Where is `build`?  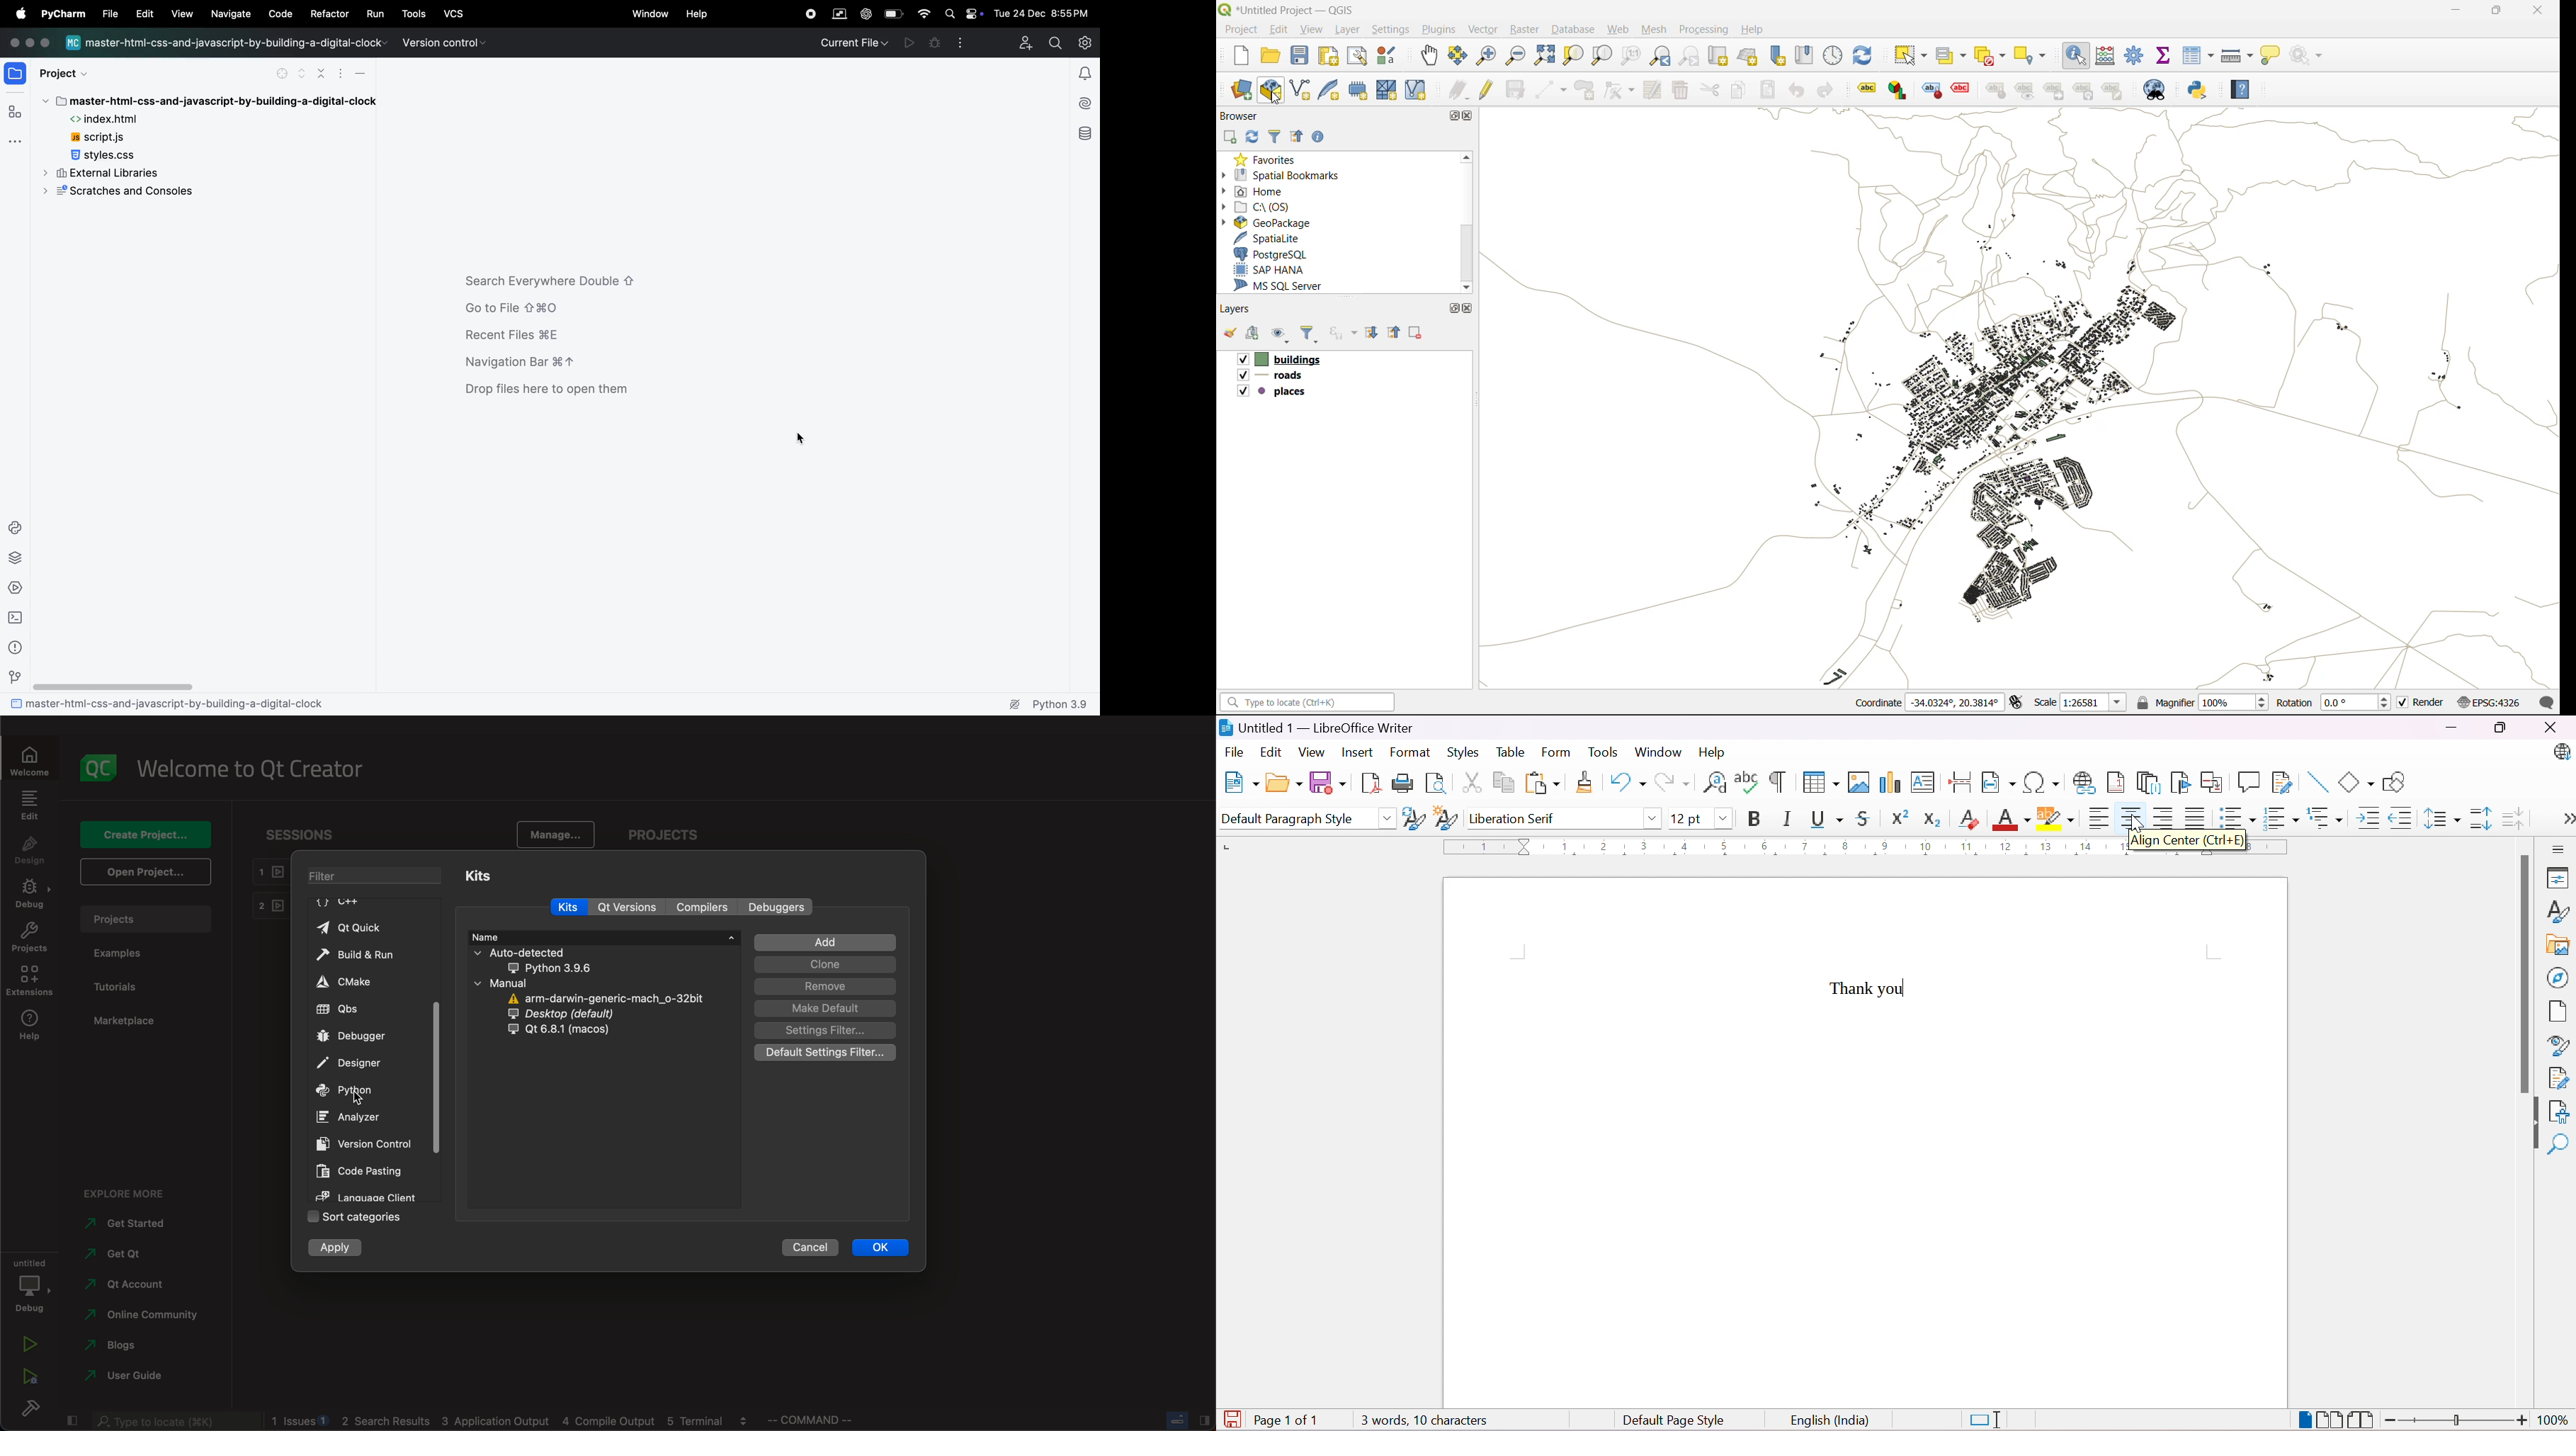 build is located at coordinates (29, 1408).